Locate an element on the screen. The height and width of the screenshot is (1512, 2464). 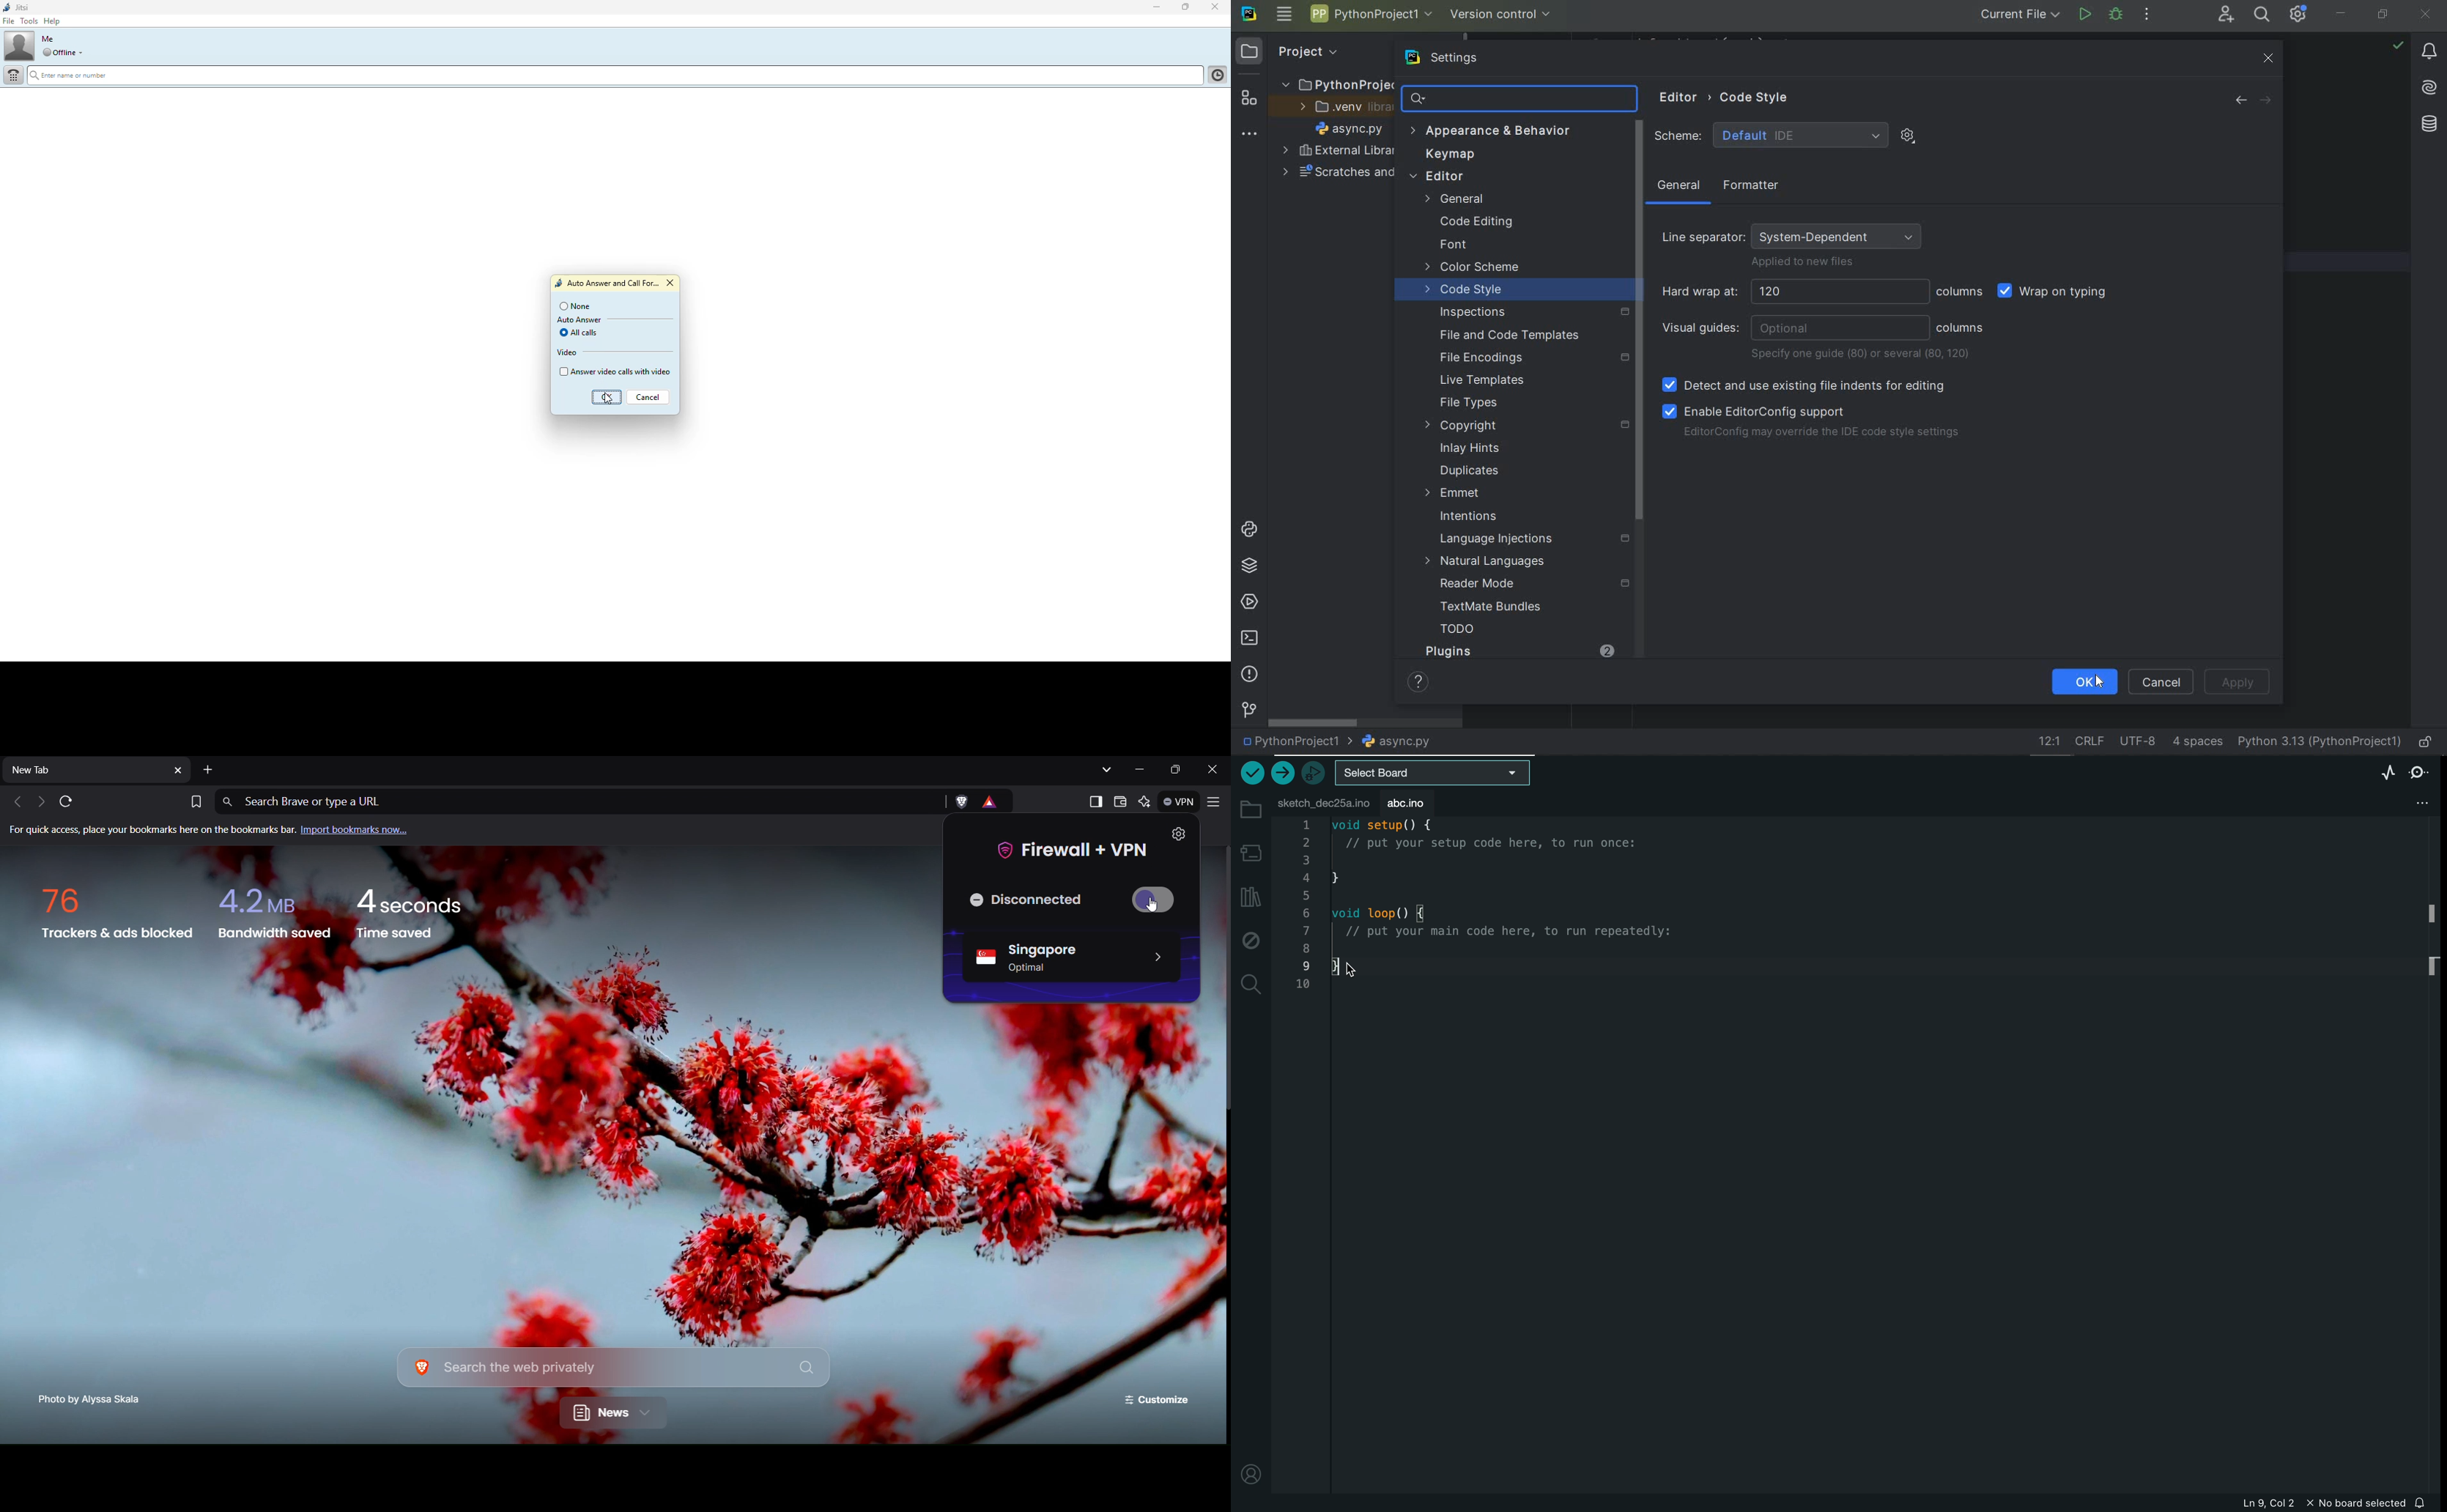
help is located at coordinates (53, 21).